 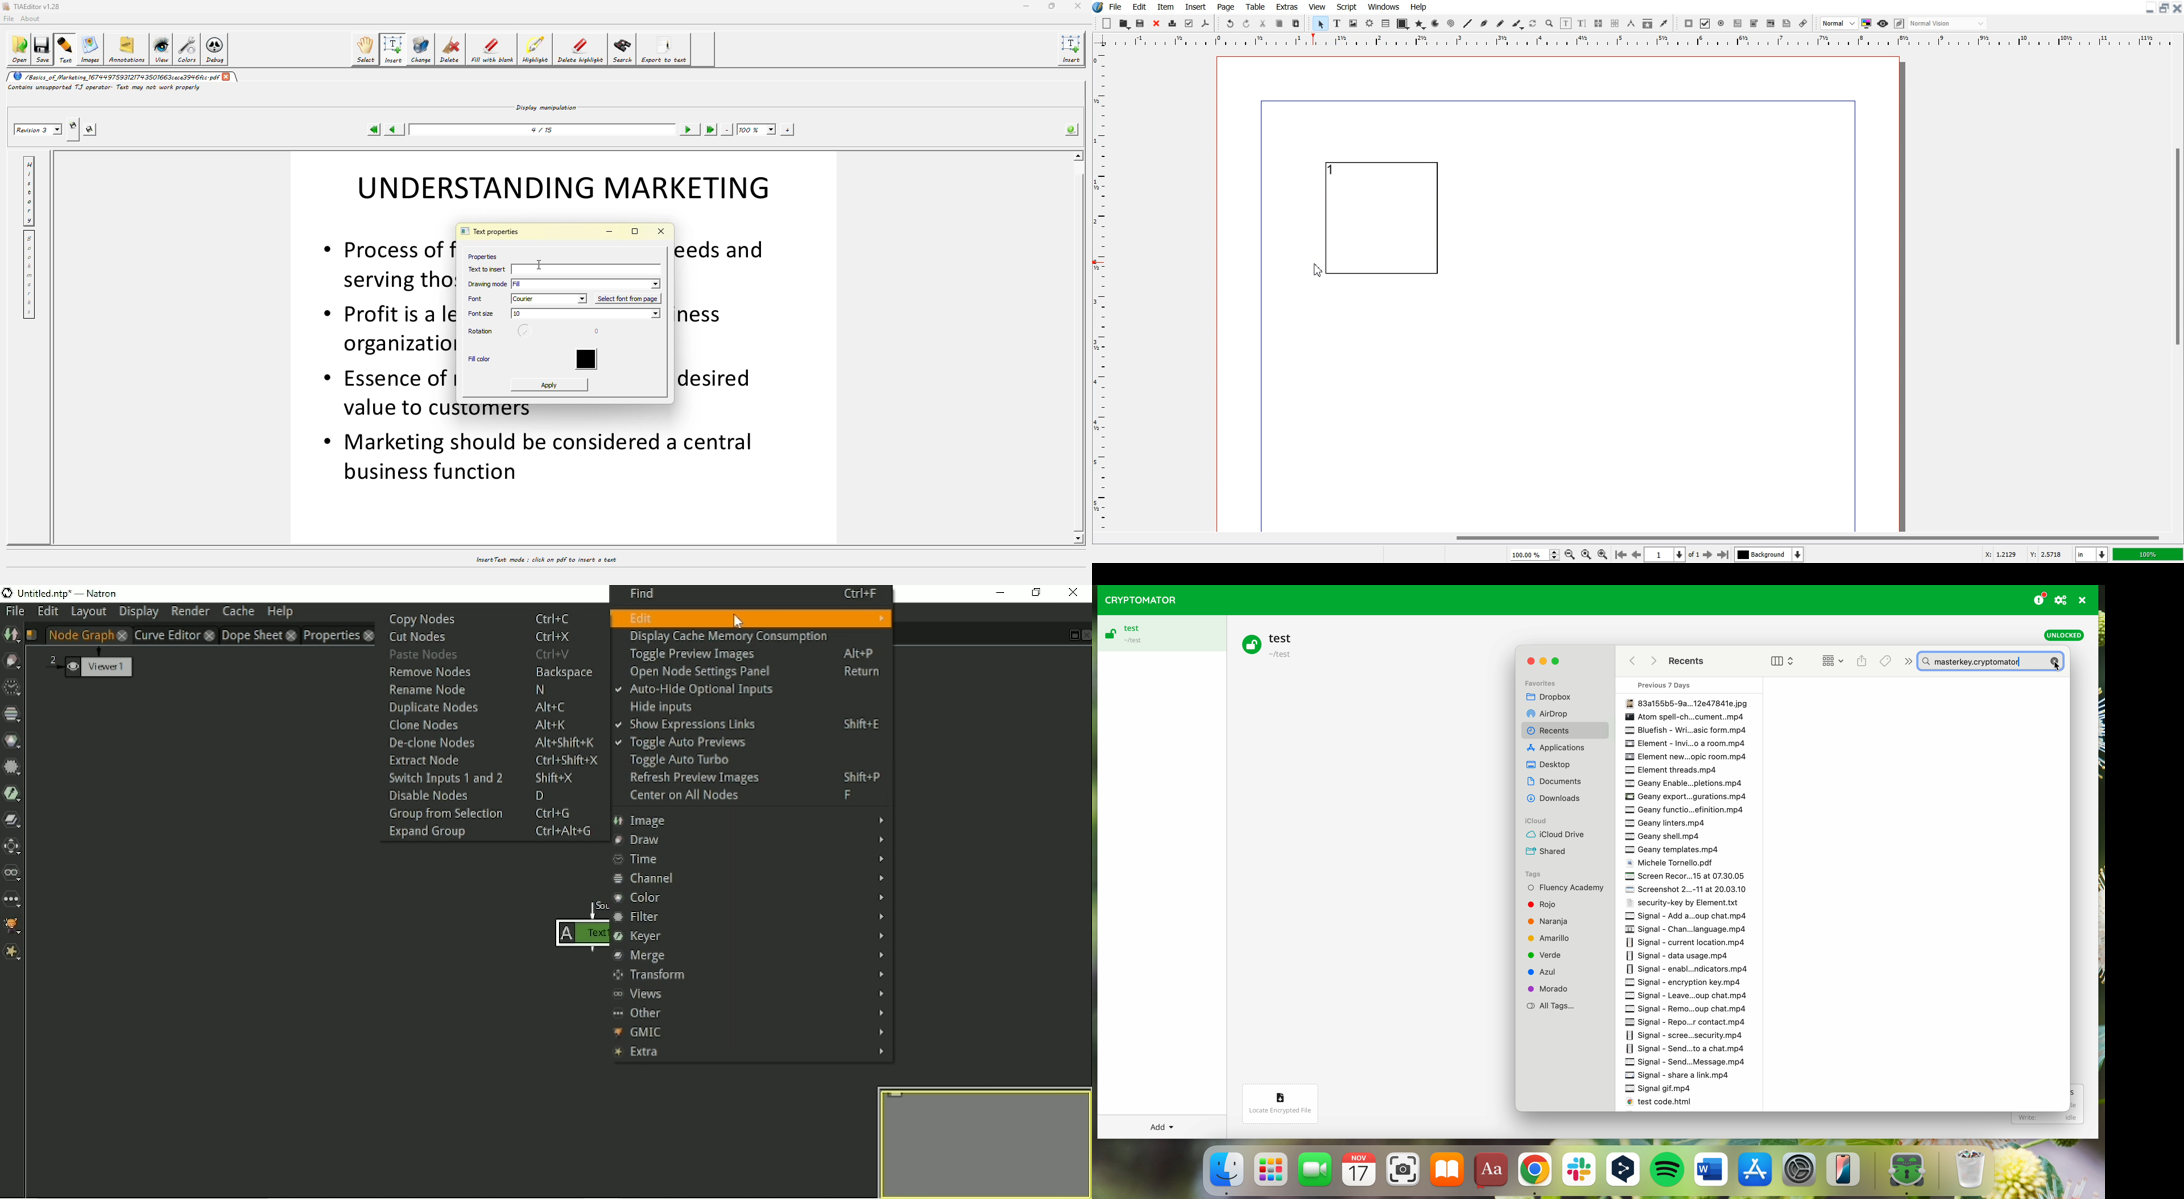 I want to click on Recents, so click(x=1694, y=662).